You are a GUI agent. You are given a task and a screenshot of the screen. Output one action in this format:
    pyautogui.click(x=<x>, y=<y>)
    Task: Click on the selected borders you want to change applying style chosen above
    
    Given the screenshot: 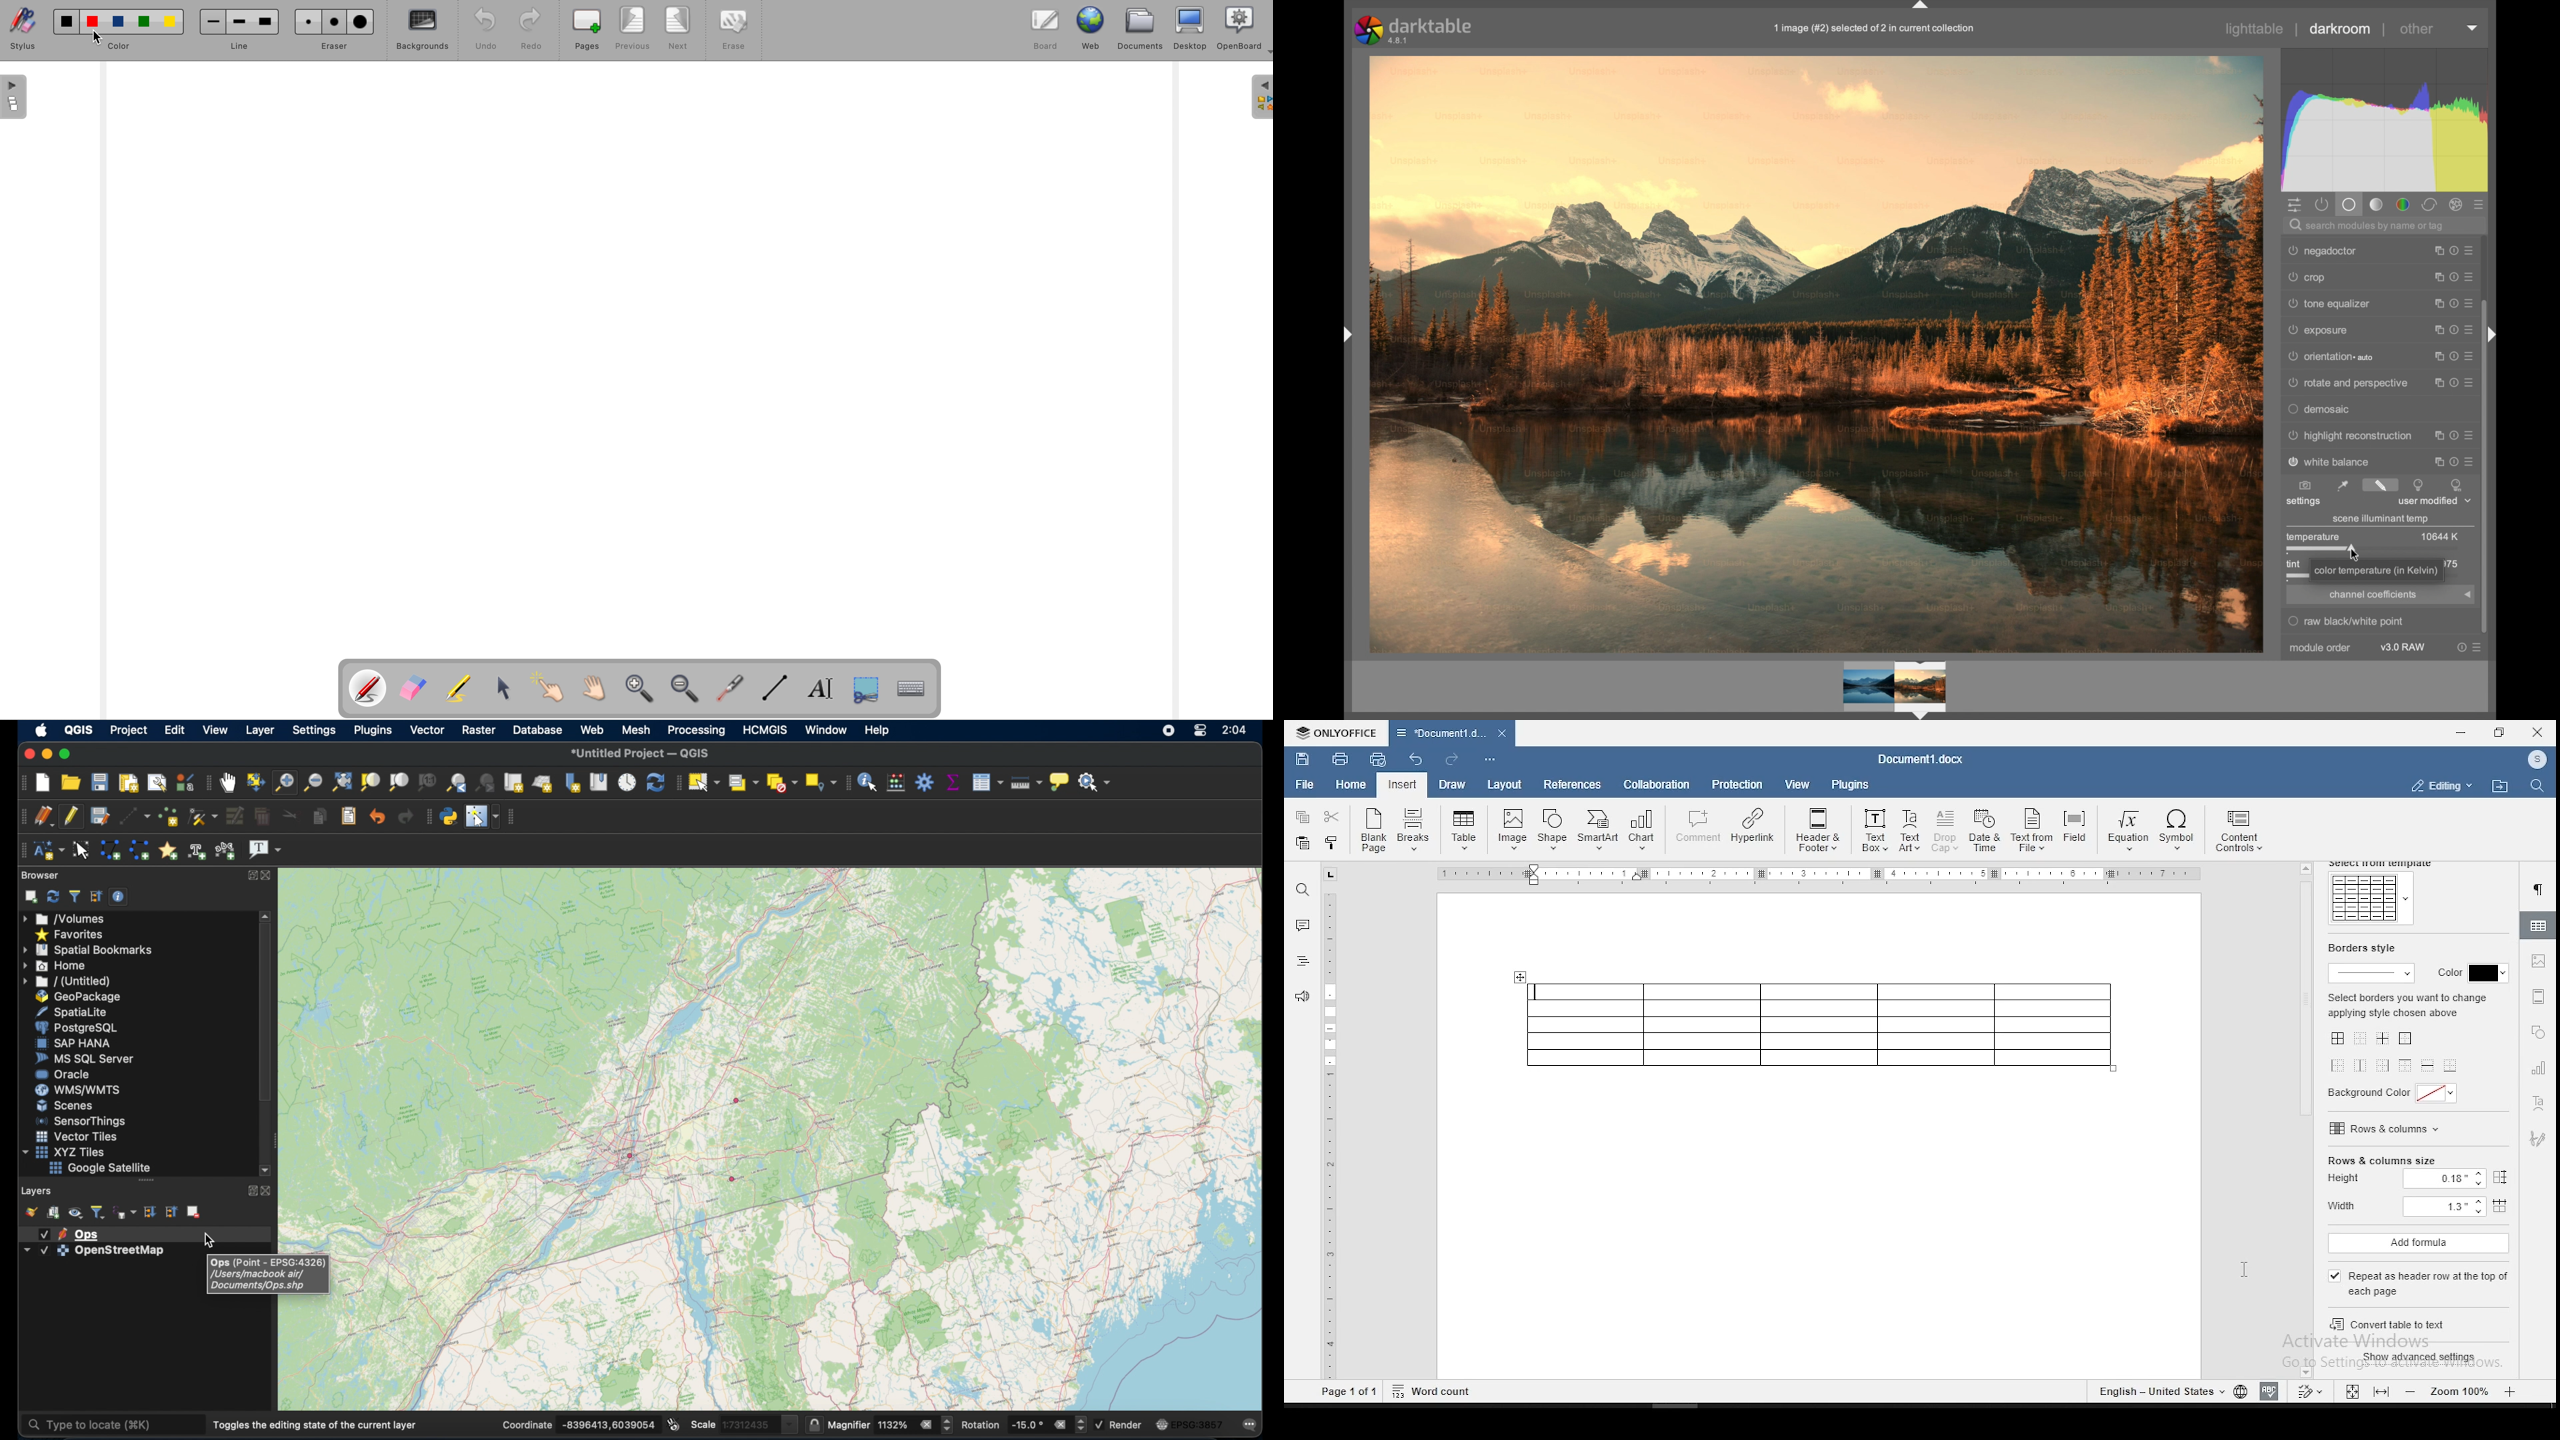 What is the action you would take?
    pyautogui.click(x=2408, y=1003)
    